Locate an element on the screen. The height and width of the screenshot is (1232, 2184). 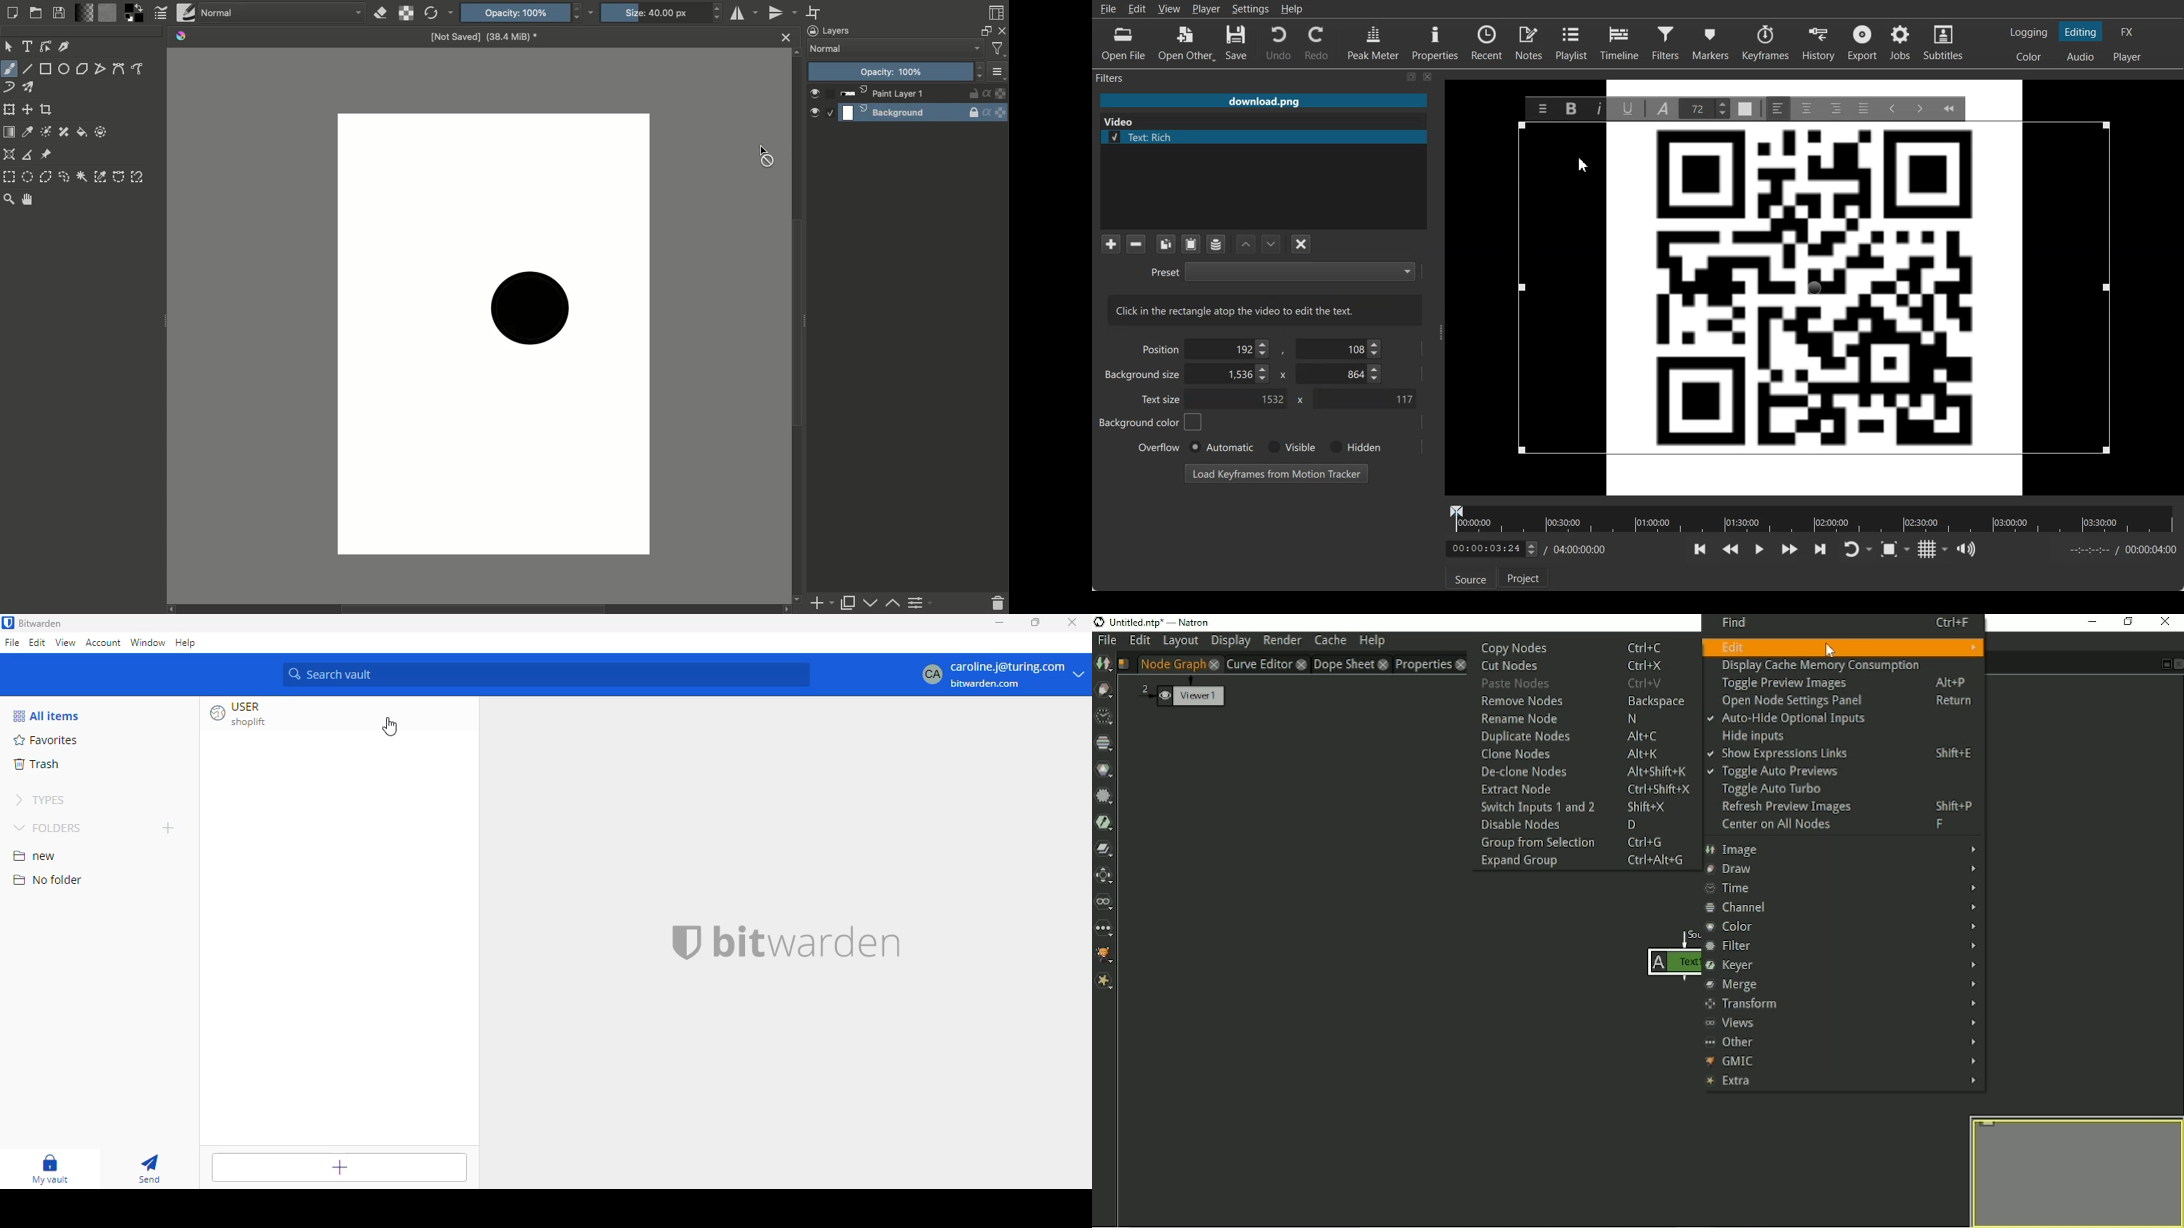
Toggle Zoom is located at coordinates (1890, 550).